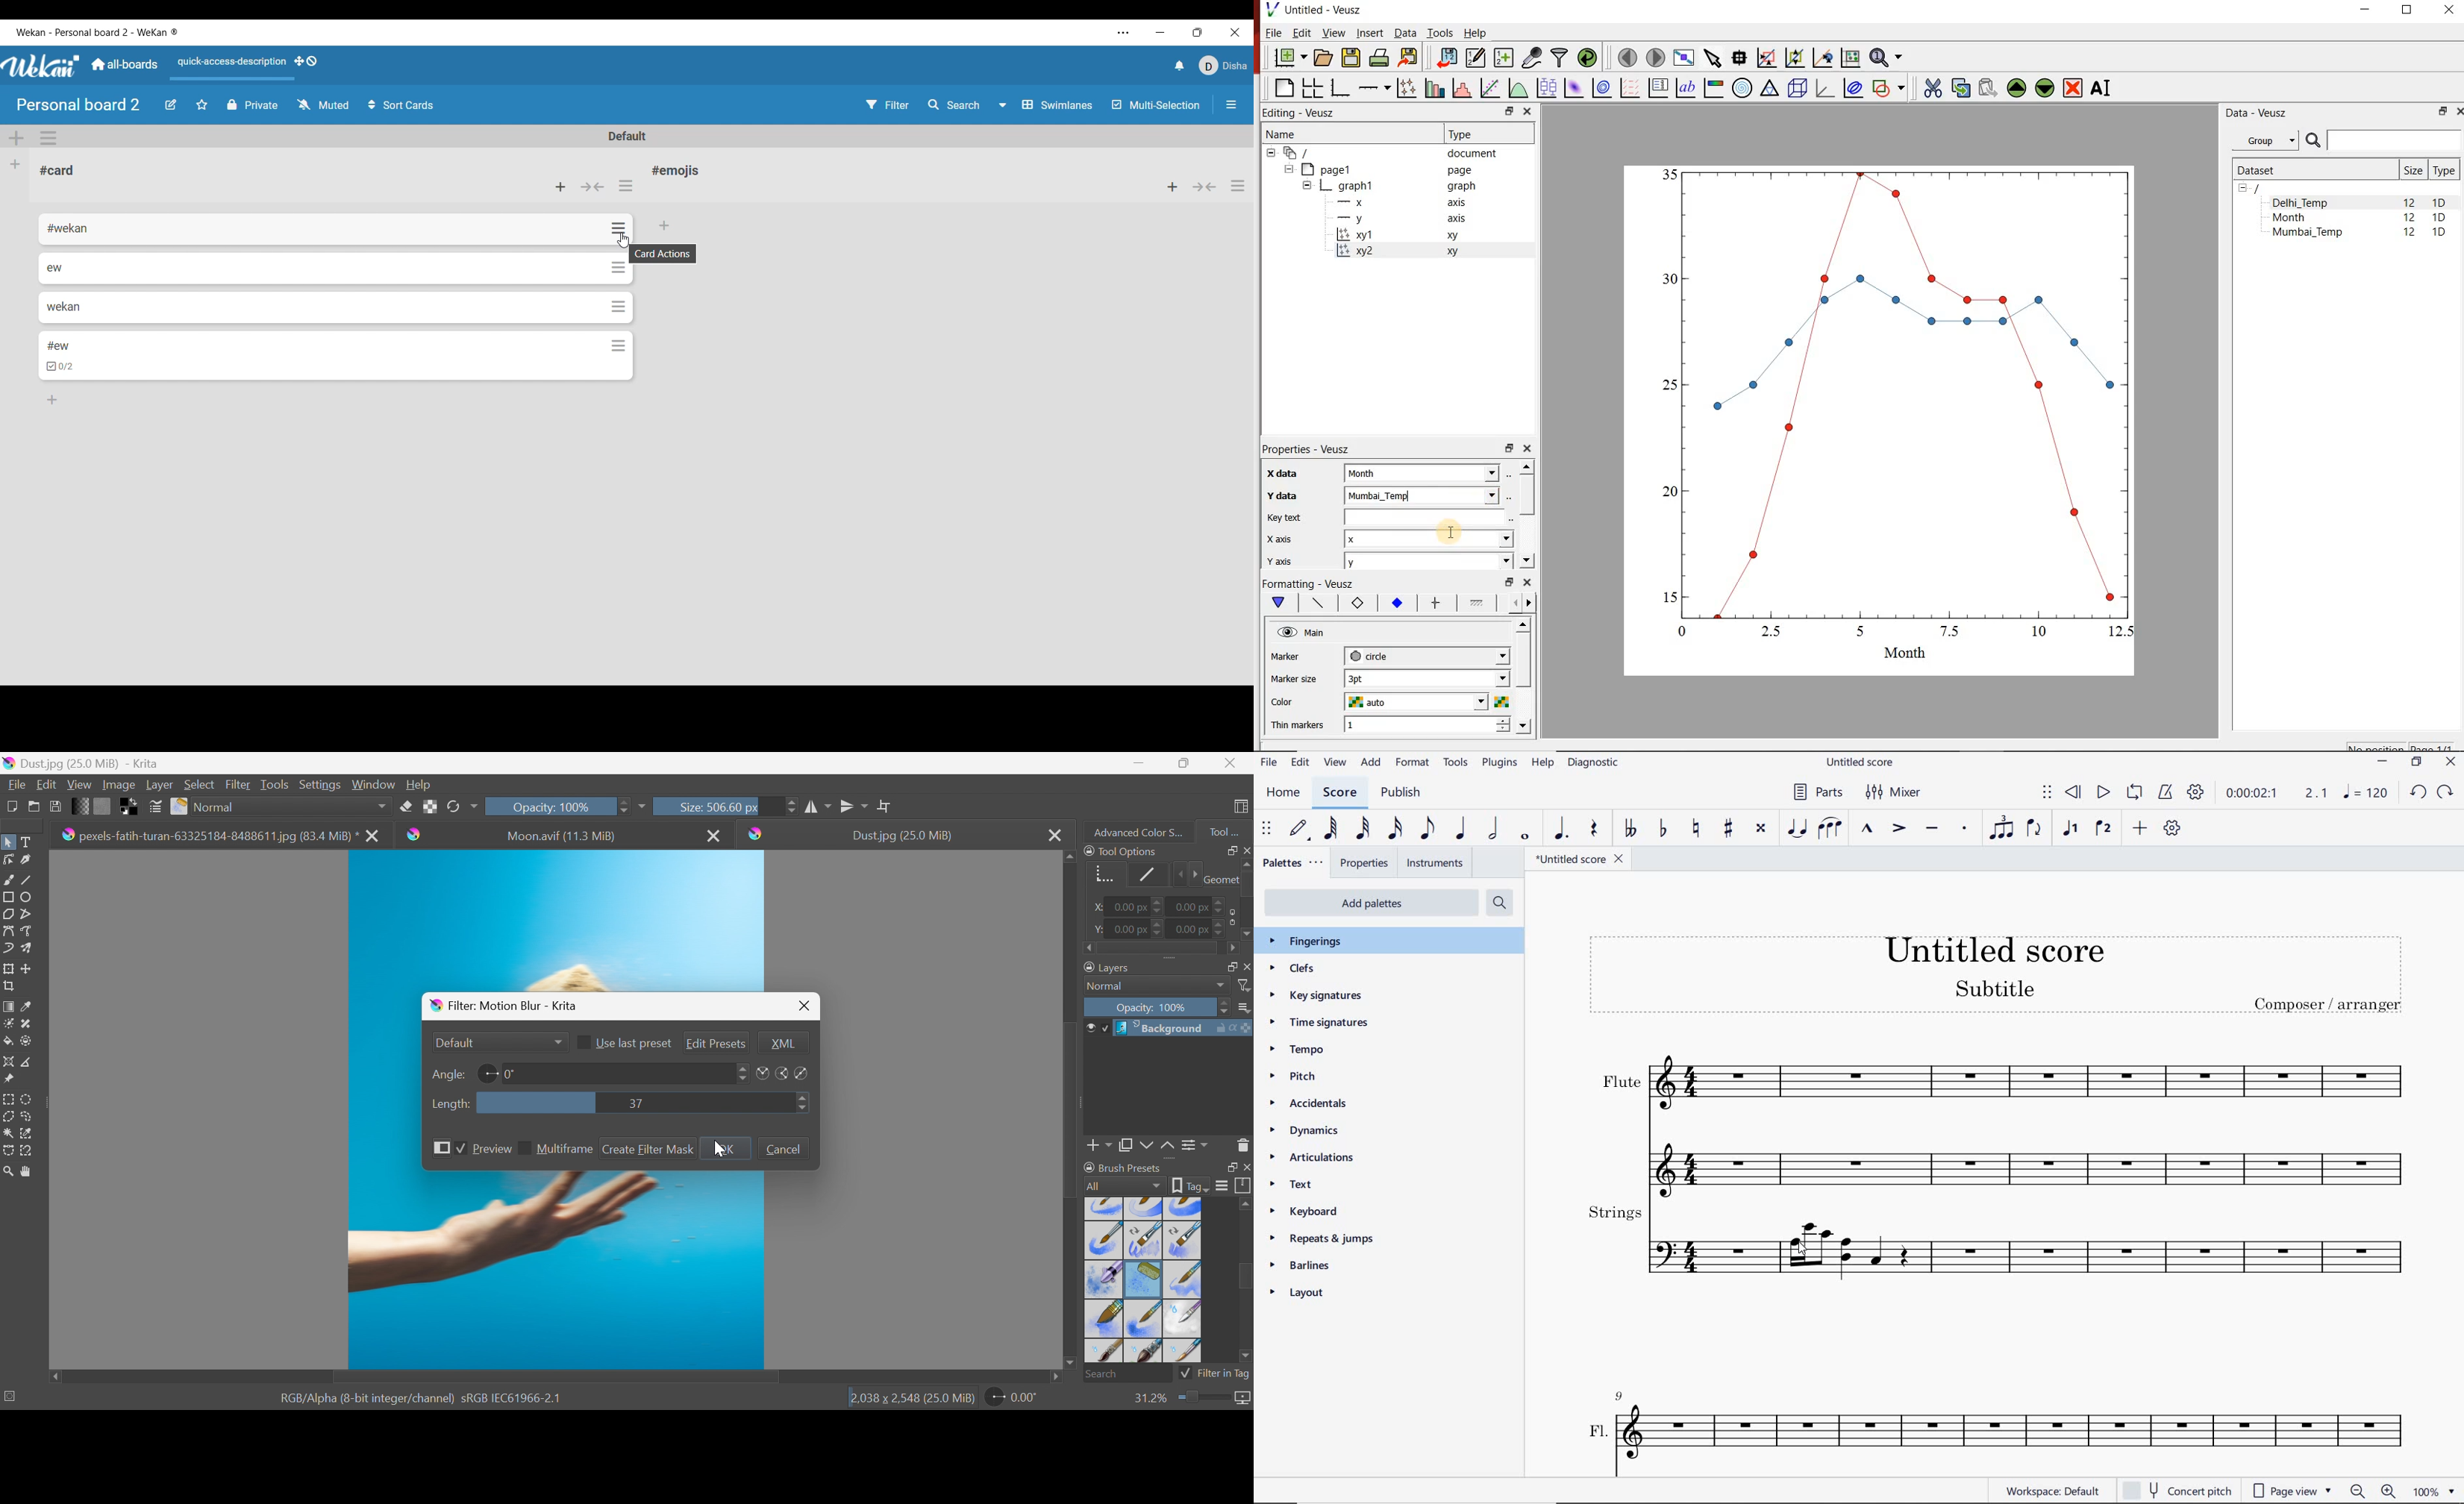  Describe the element at coordinates (1311, 943) in the screenshot. I see `fingerings` at that location.